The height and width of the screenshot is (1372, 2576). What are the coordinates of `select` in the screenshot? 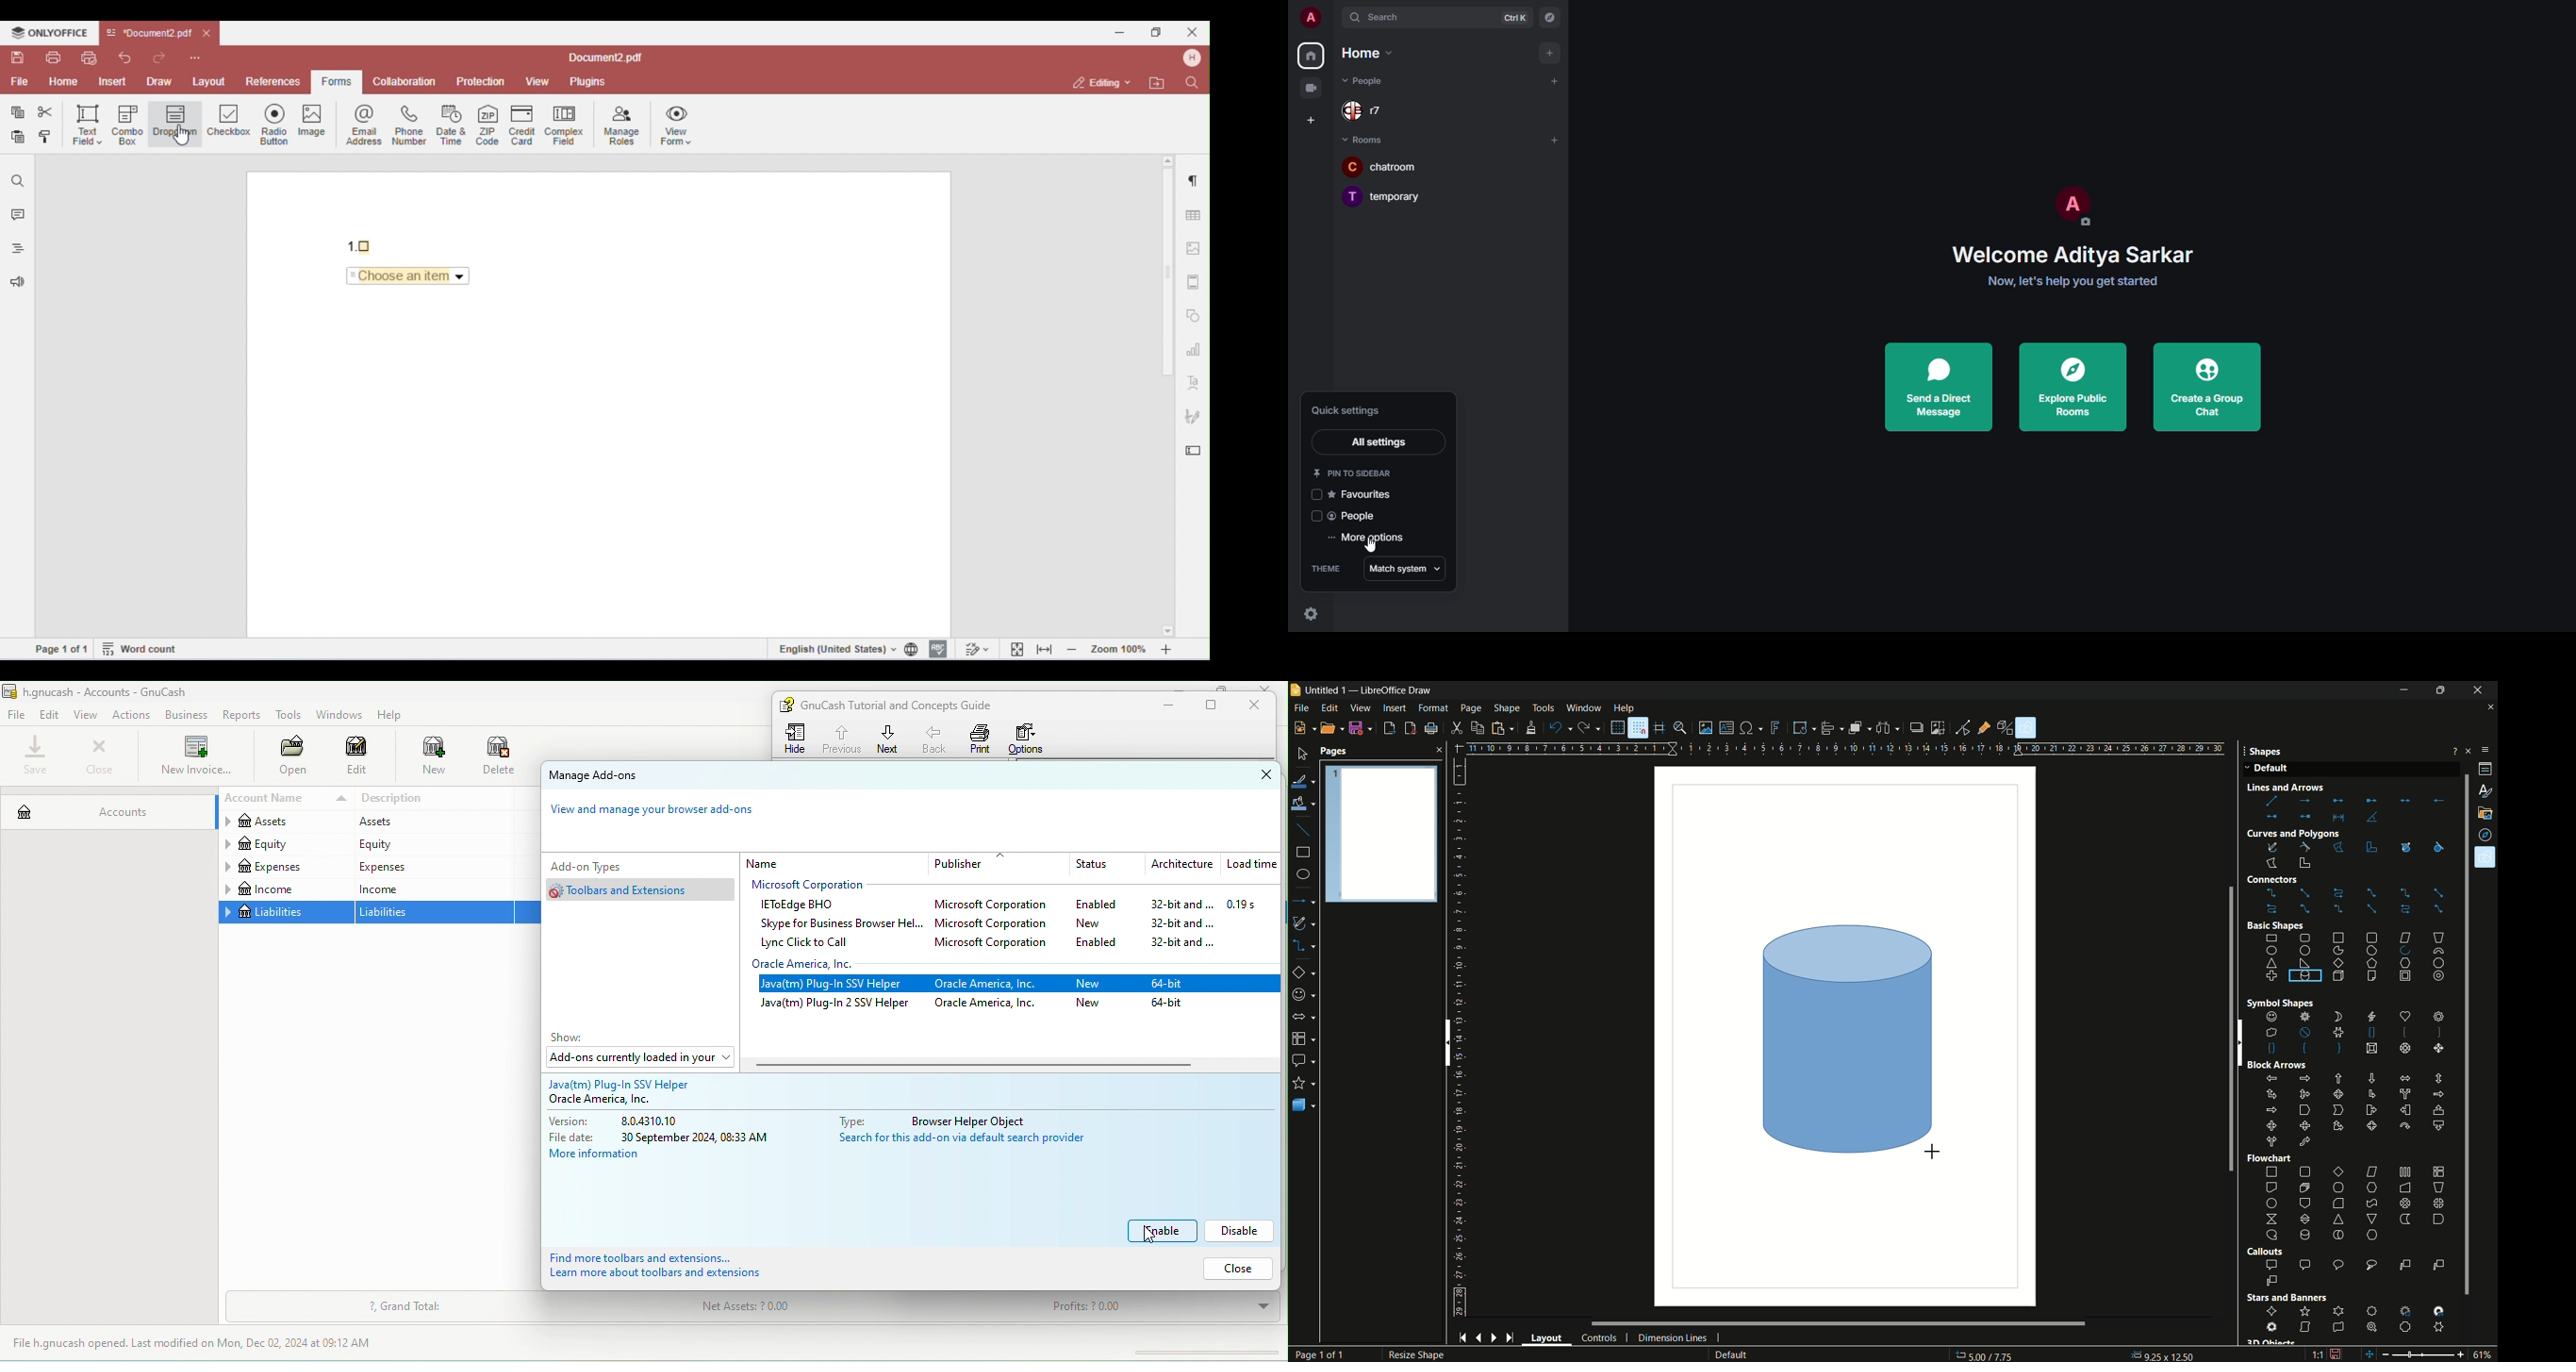 It's located at (1302, 754).